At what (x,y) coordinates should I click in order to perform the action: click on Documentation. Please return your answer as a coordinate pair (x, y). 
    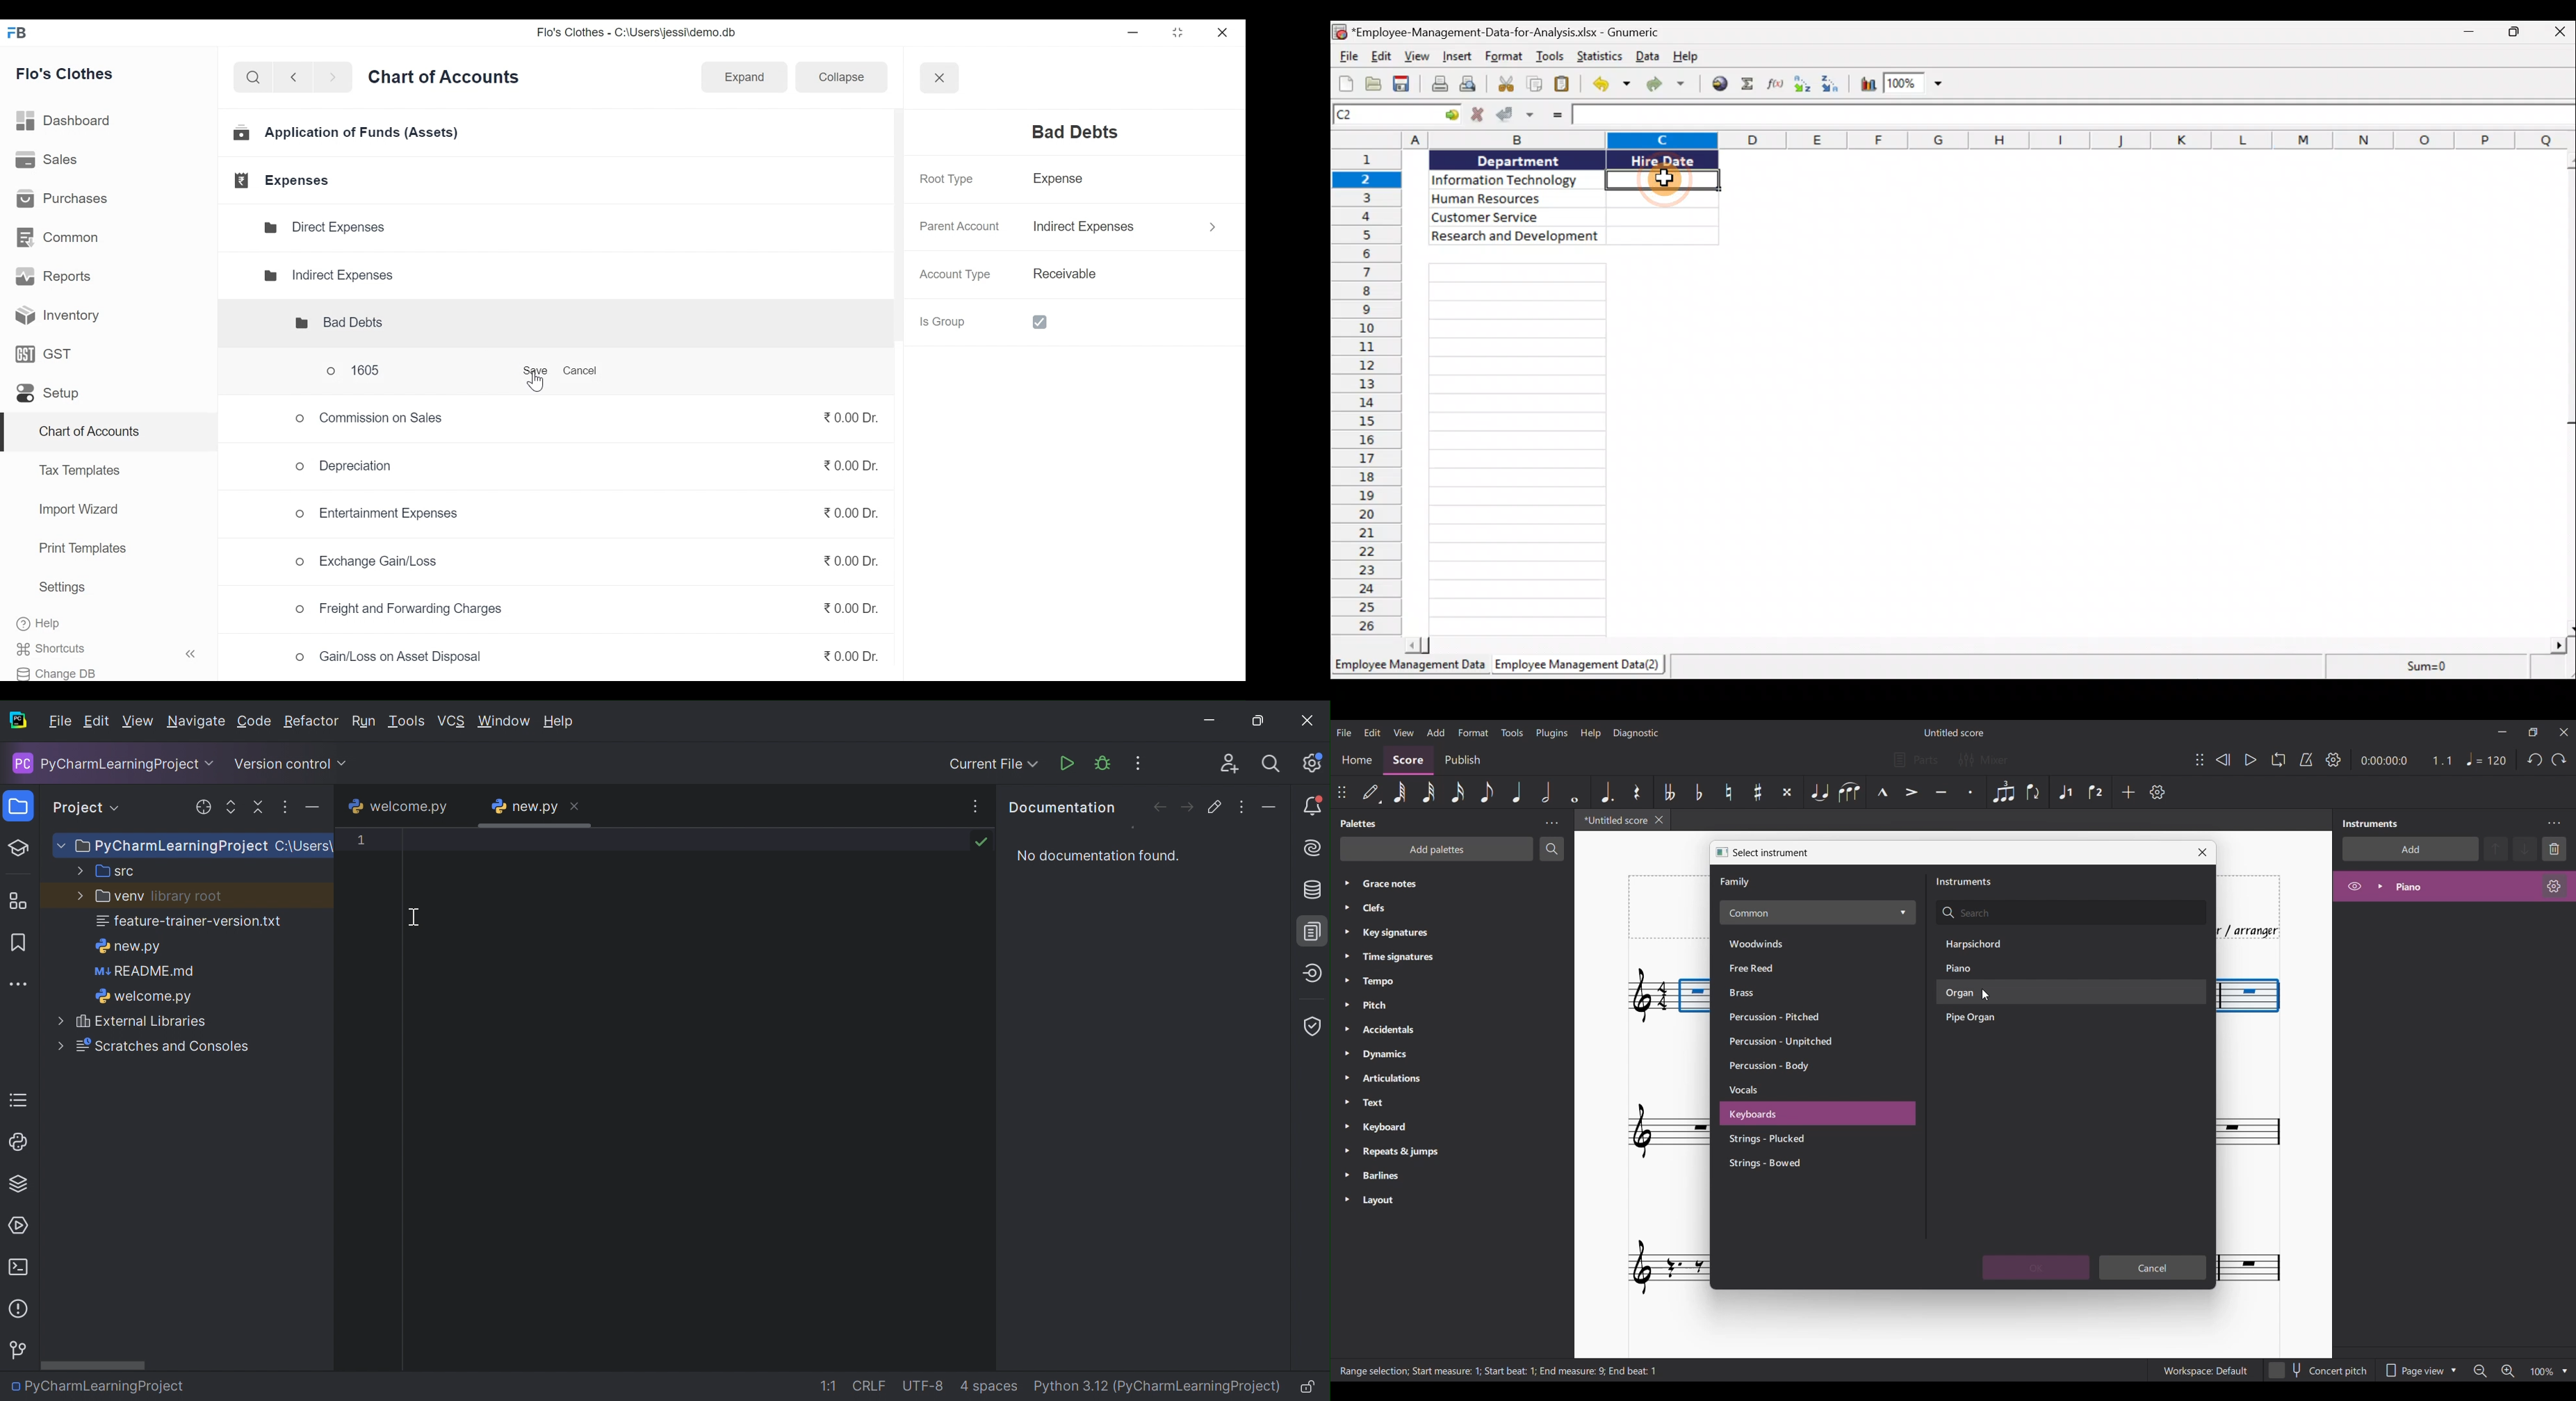
    Looking at the image, I should click on (1314, 931).